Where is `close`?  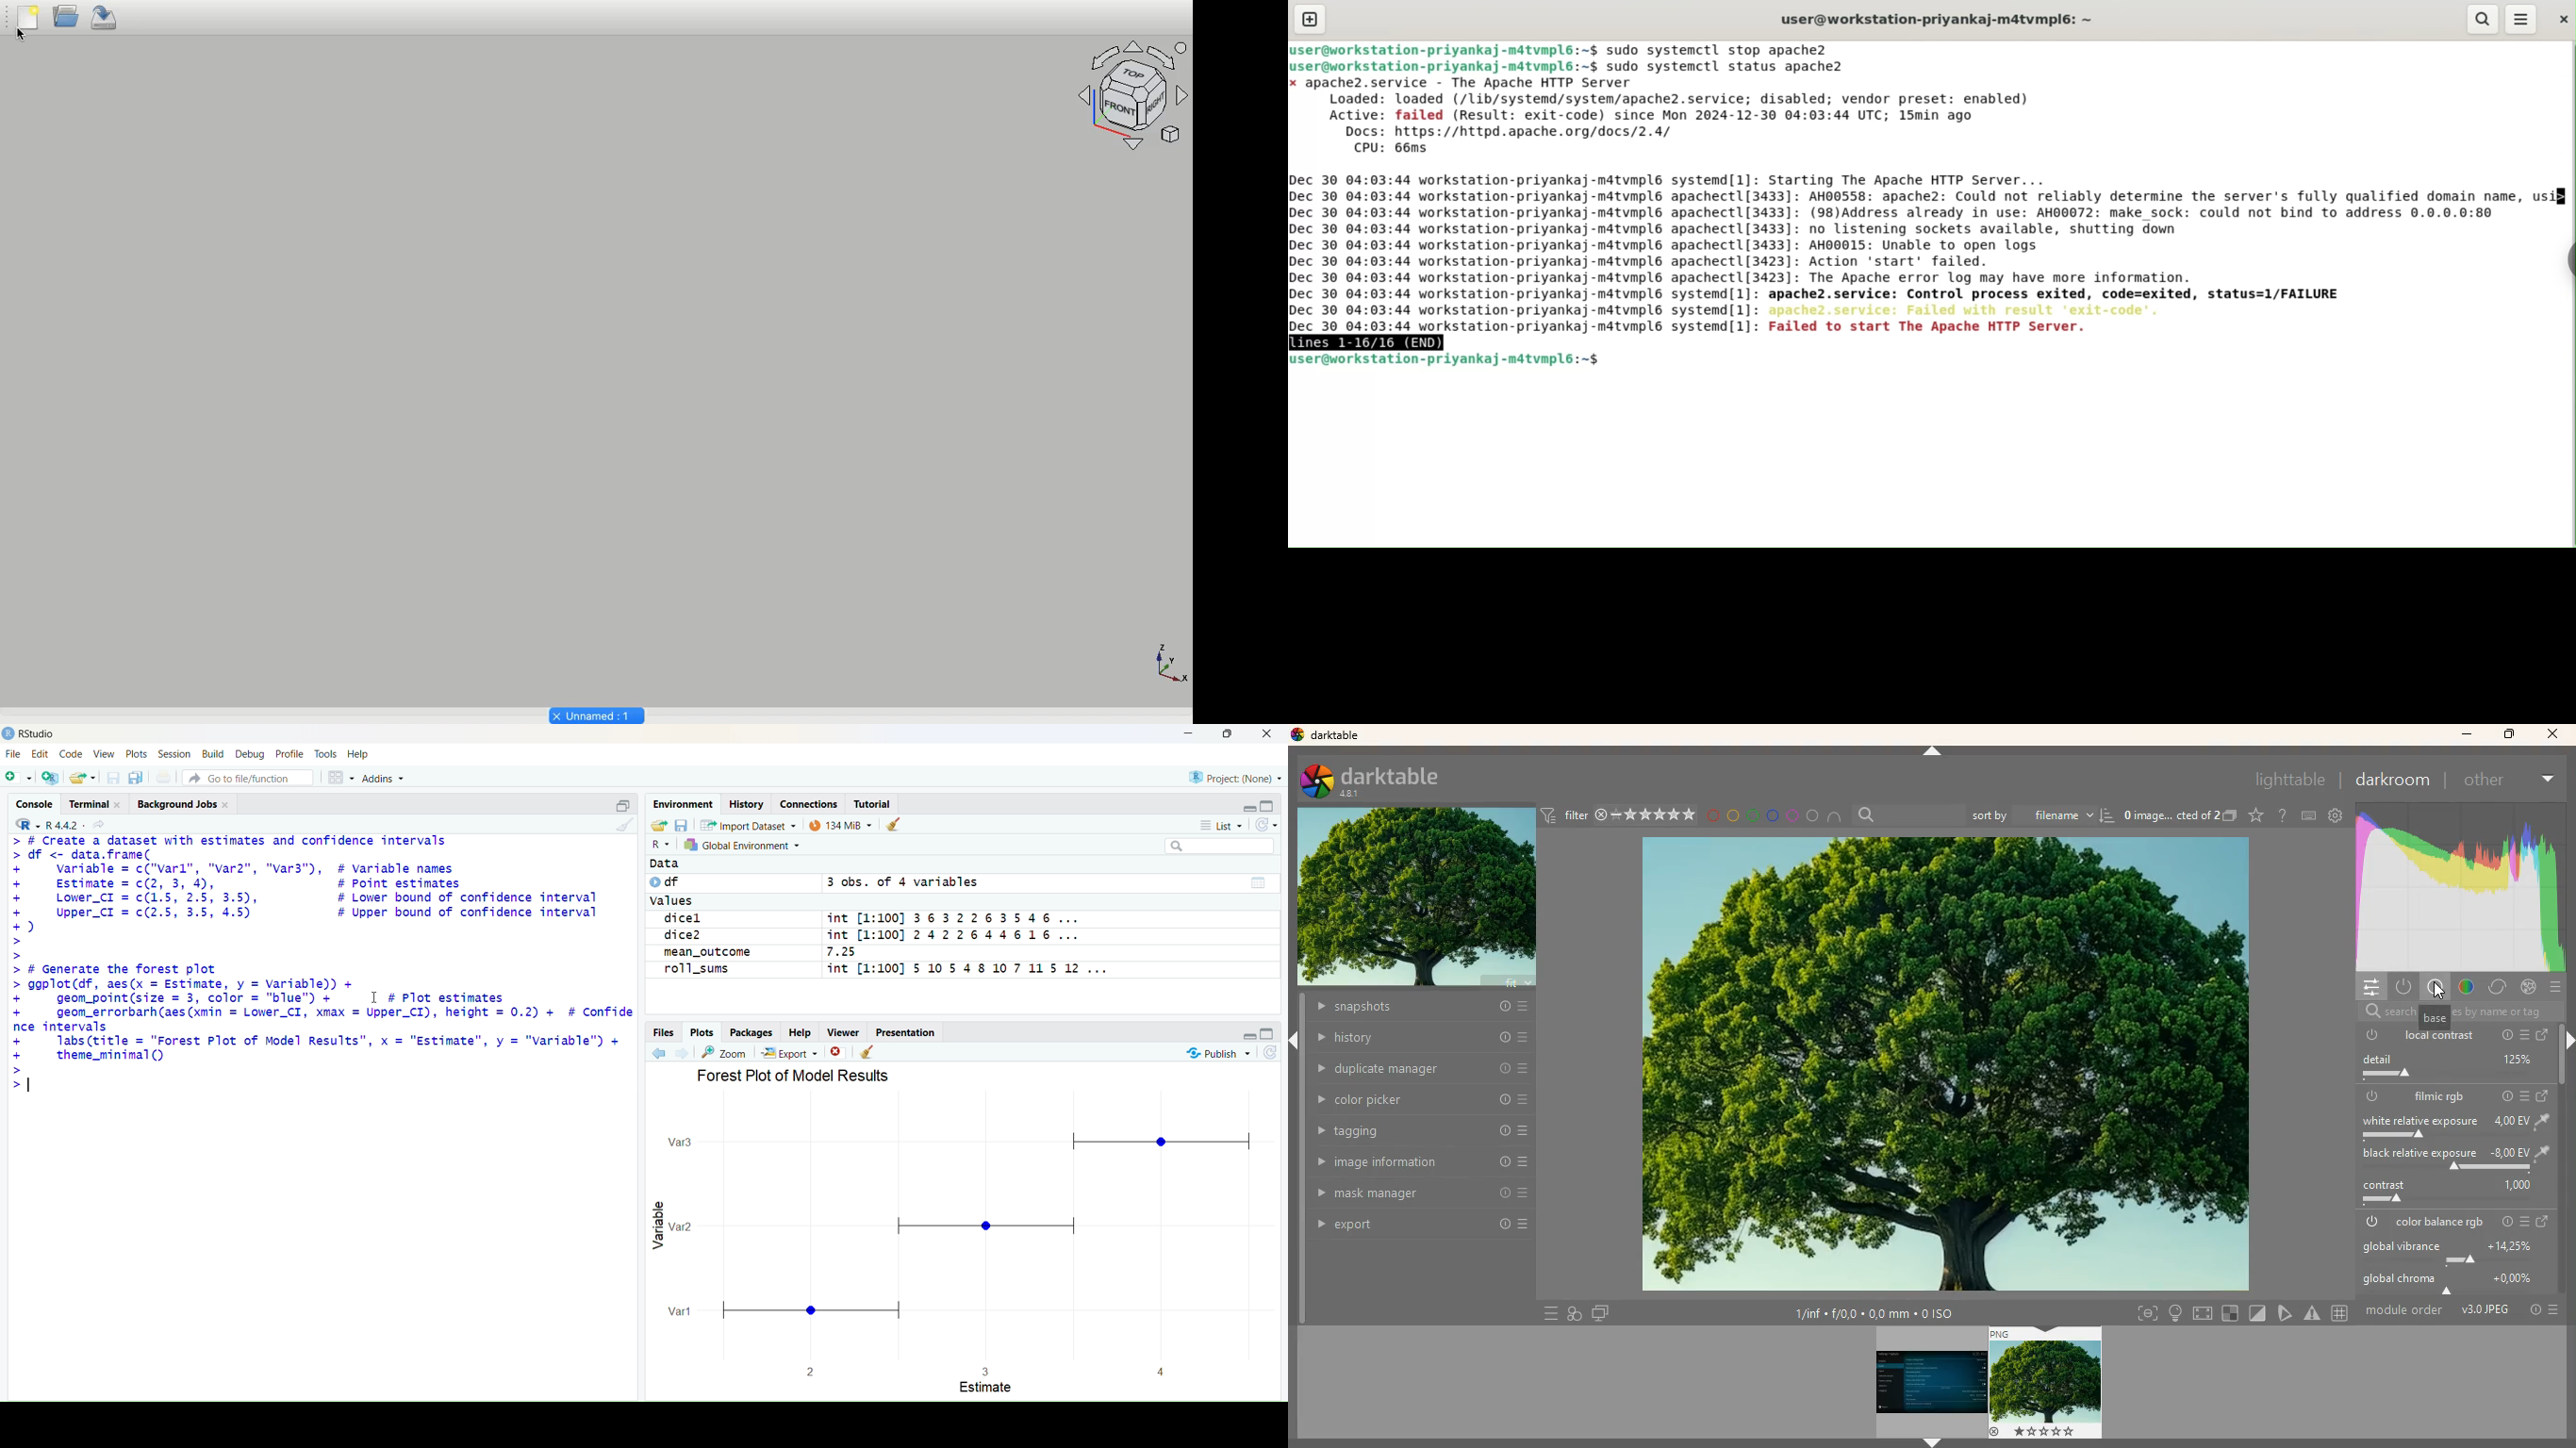 close is located at coordinates (1268, 735).